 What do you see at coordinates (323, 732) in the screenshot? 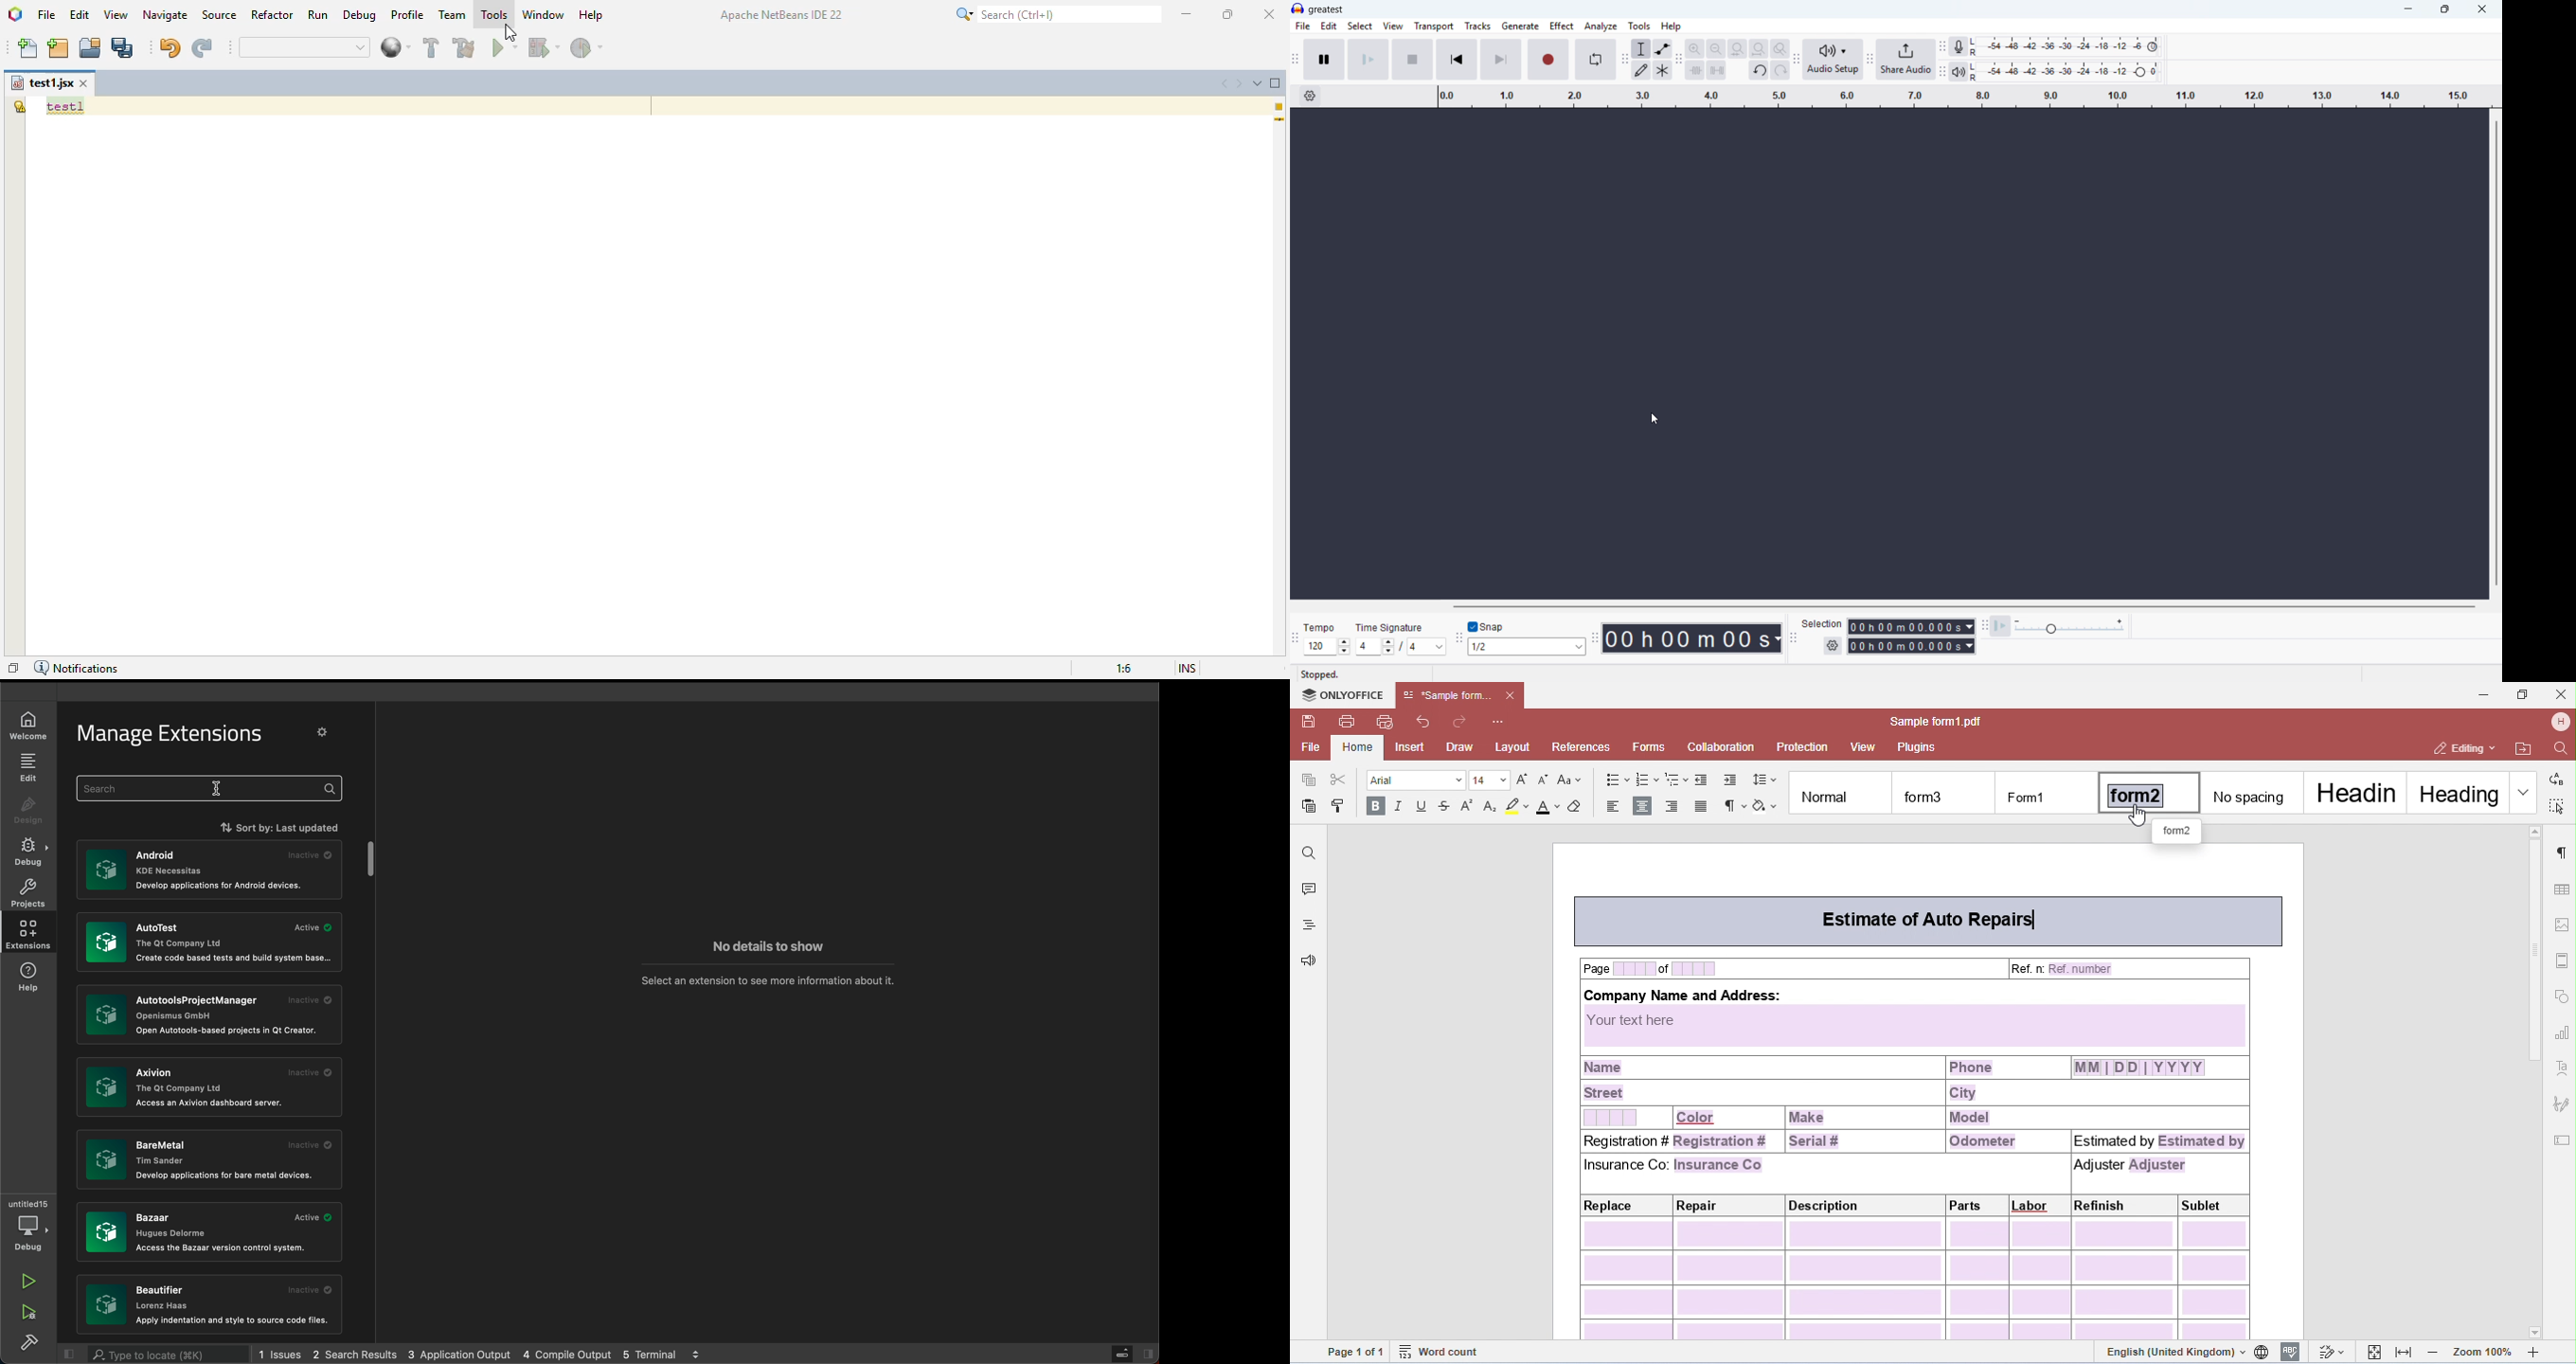
I see `settings` at bounding box center [323, 732].